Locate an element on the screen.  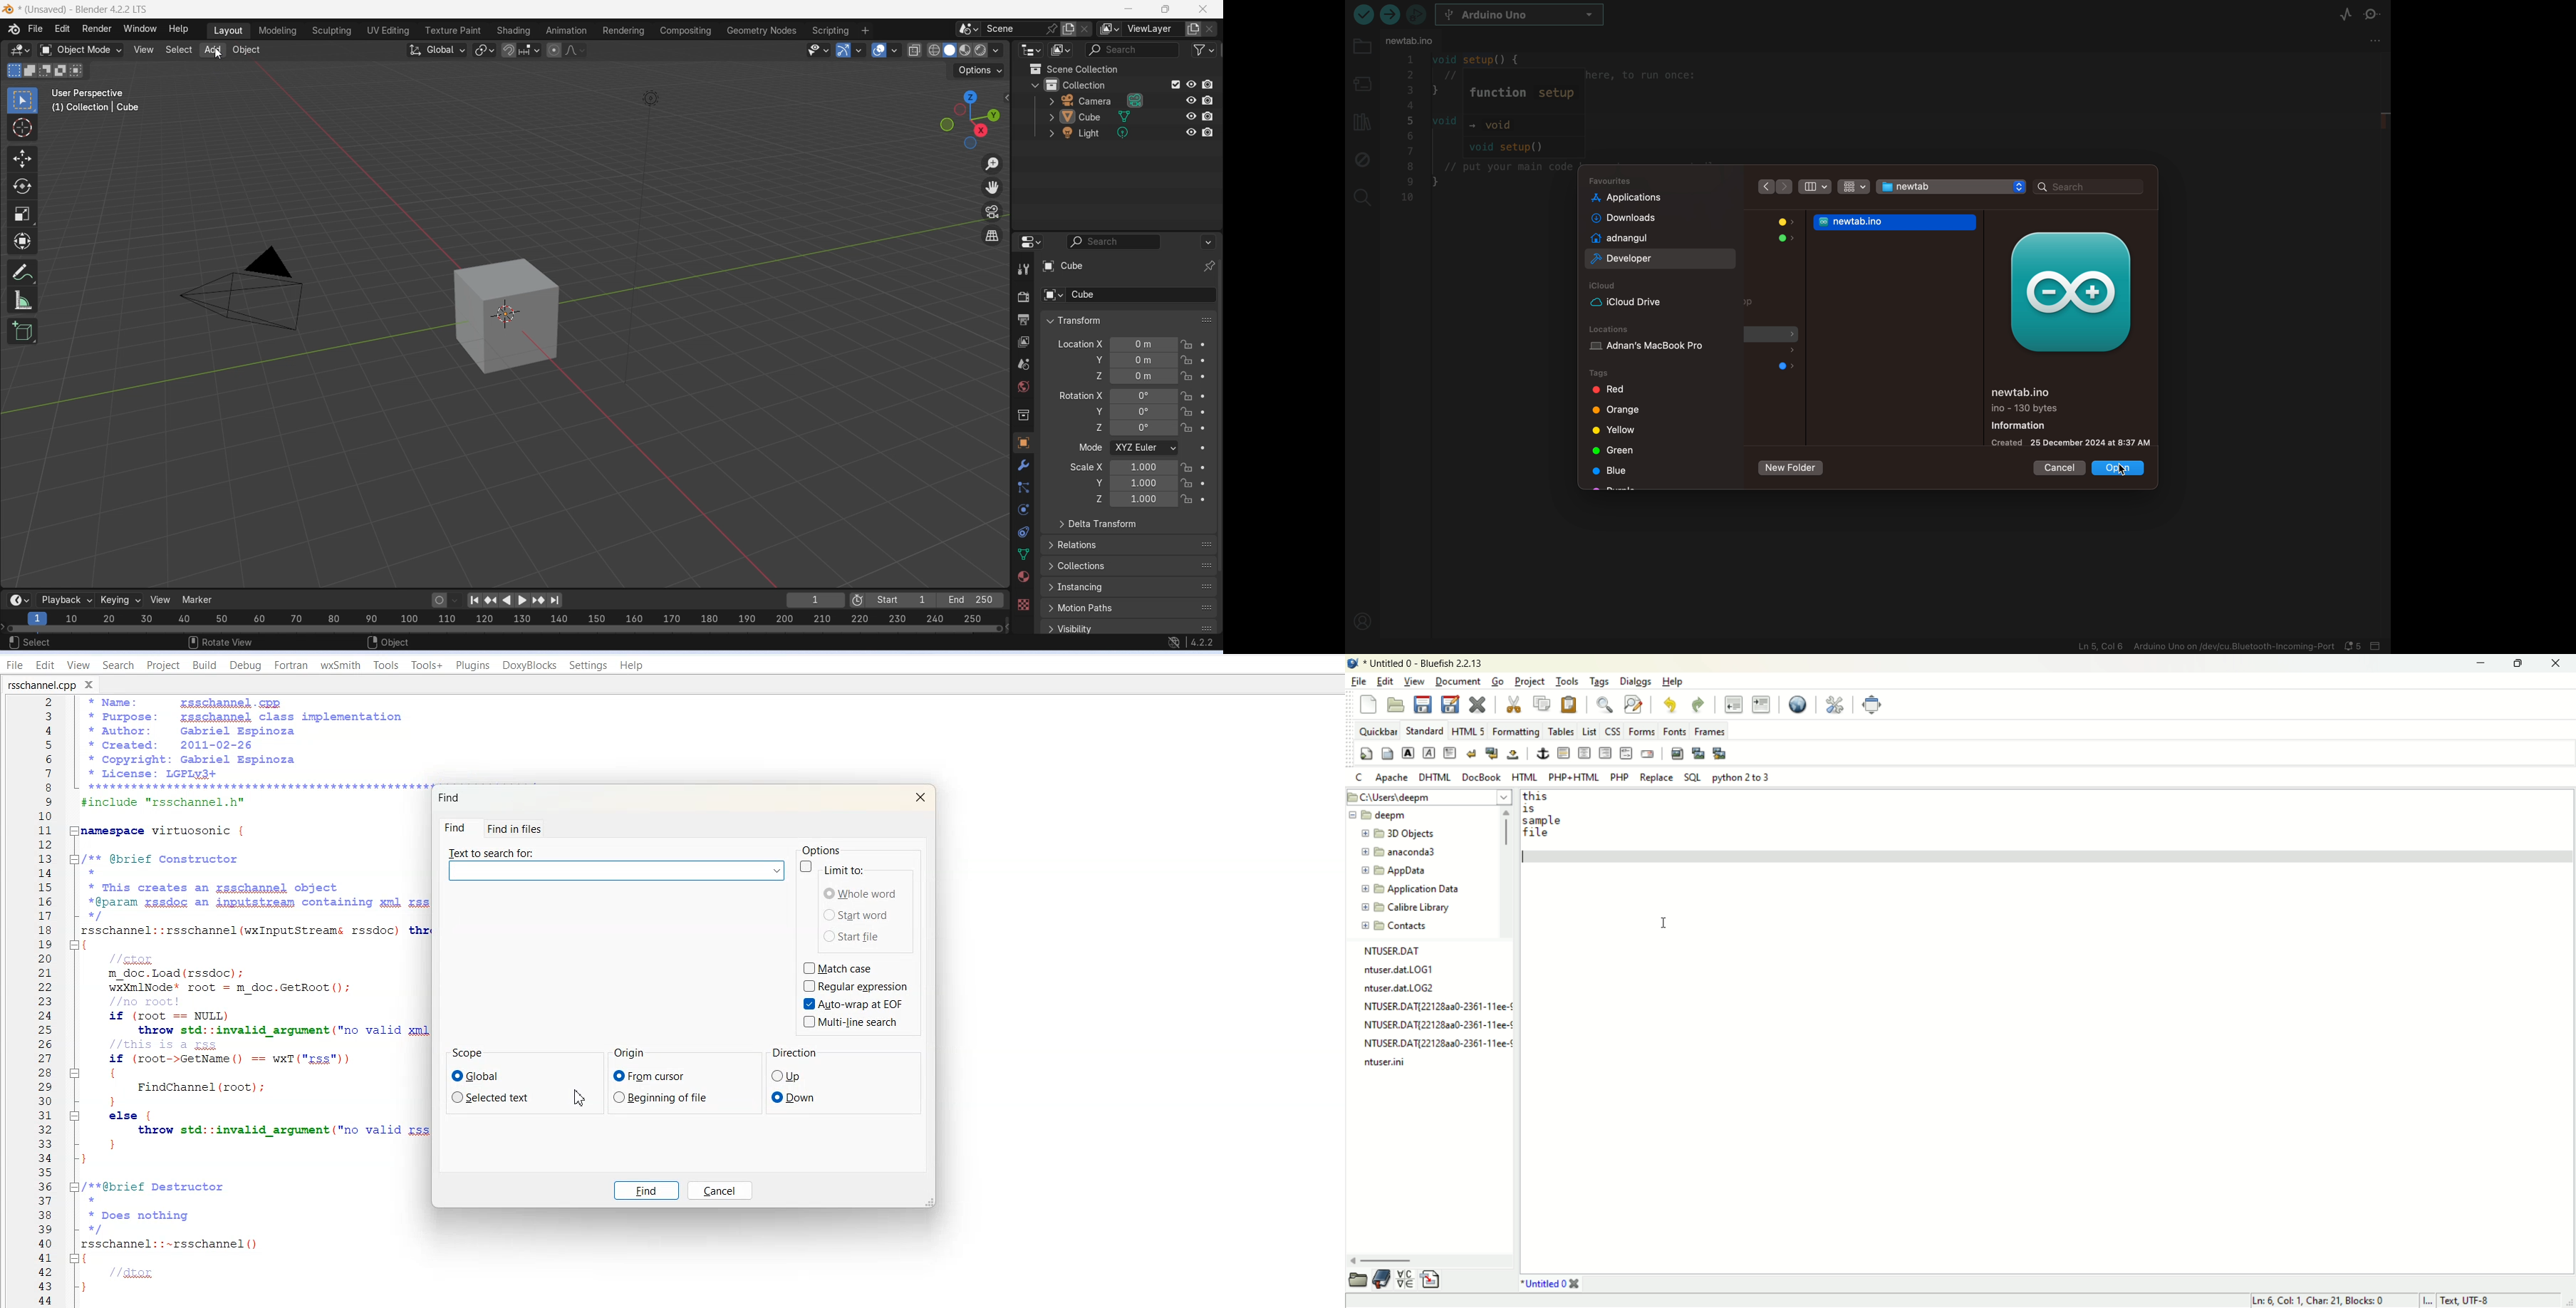
scale is located at coordinates (1144, 467).